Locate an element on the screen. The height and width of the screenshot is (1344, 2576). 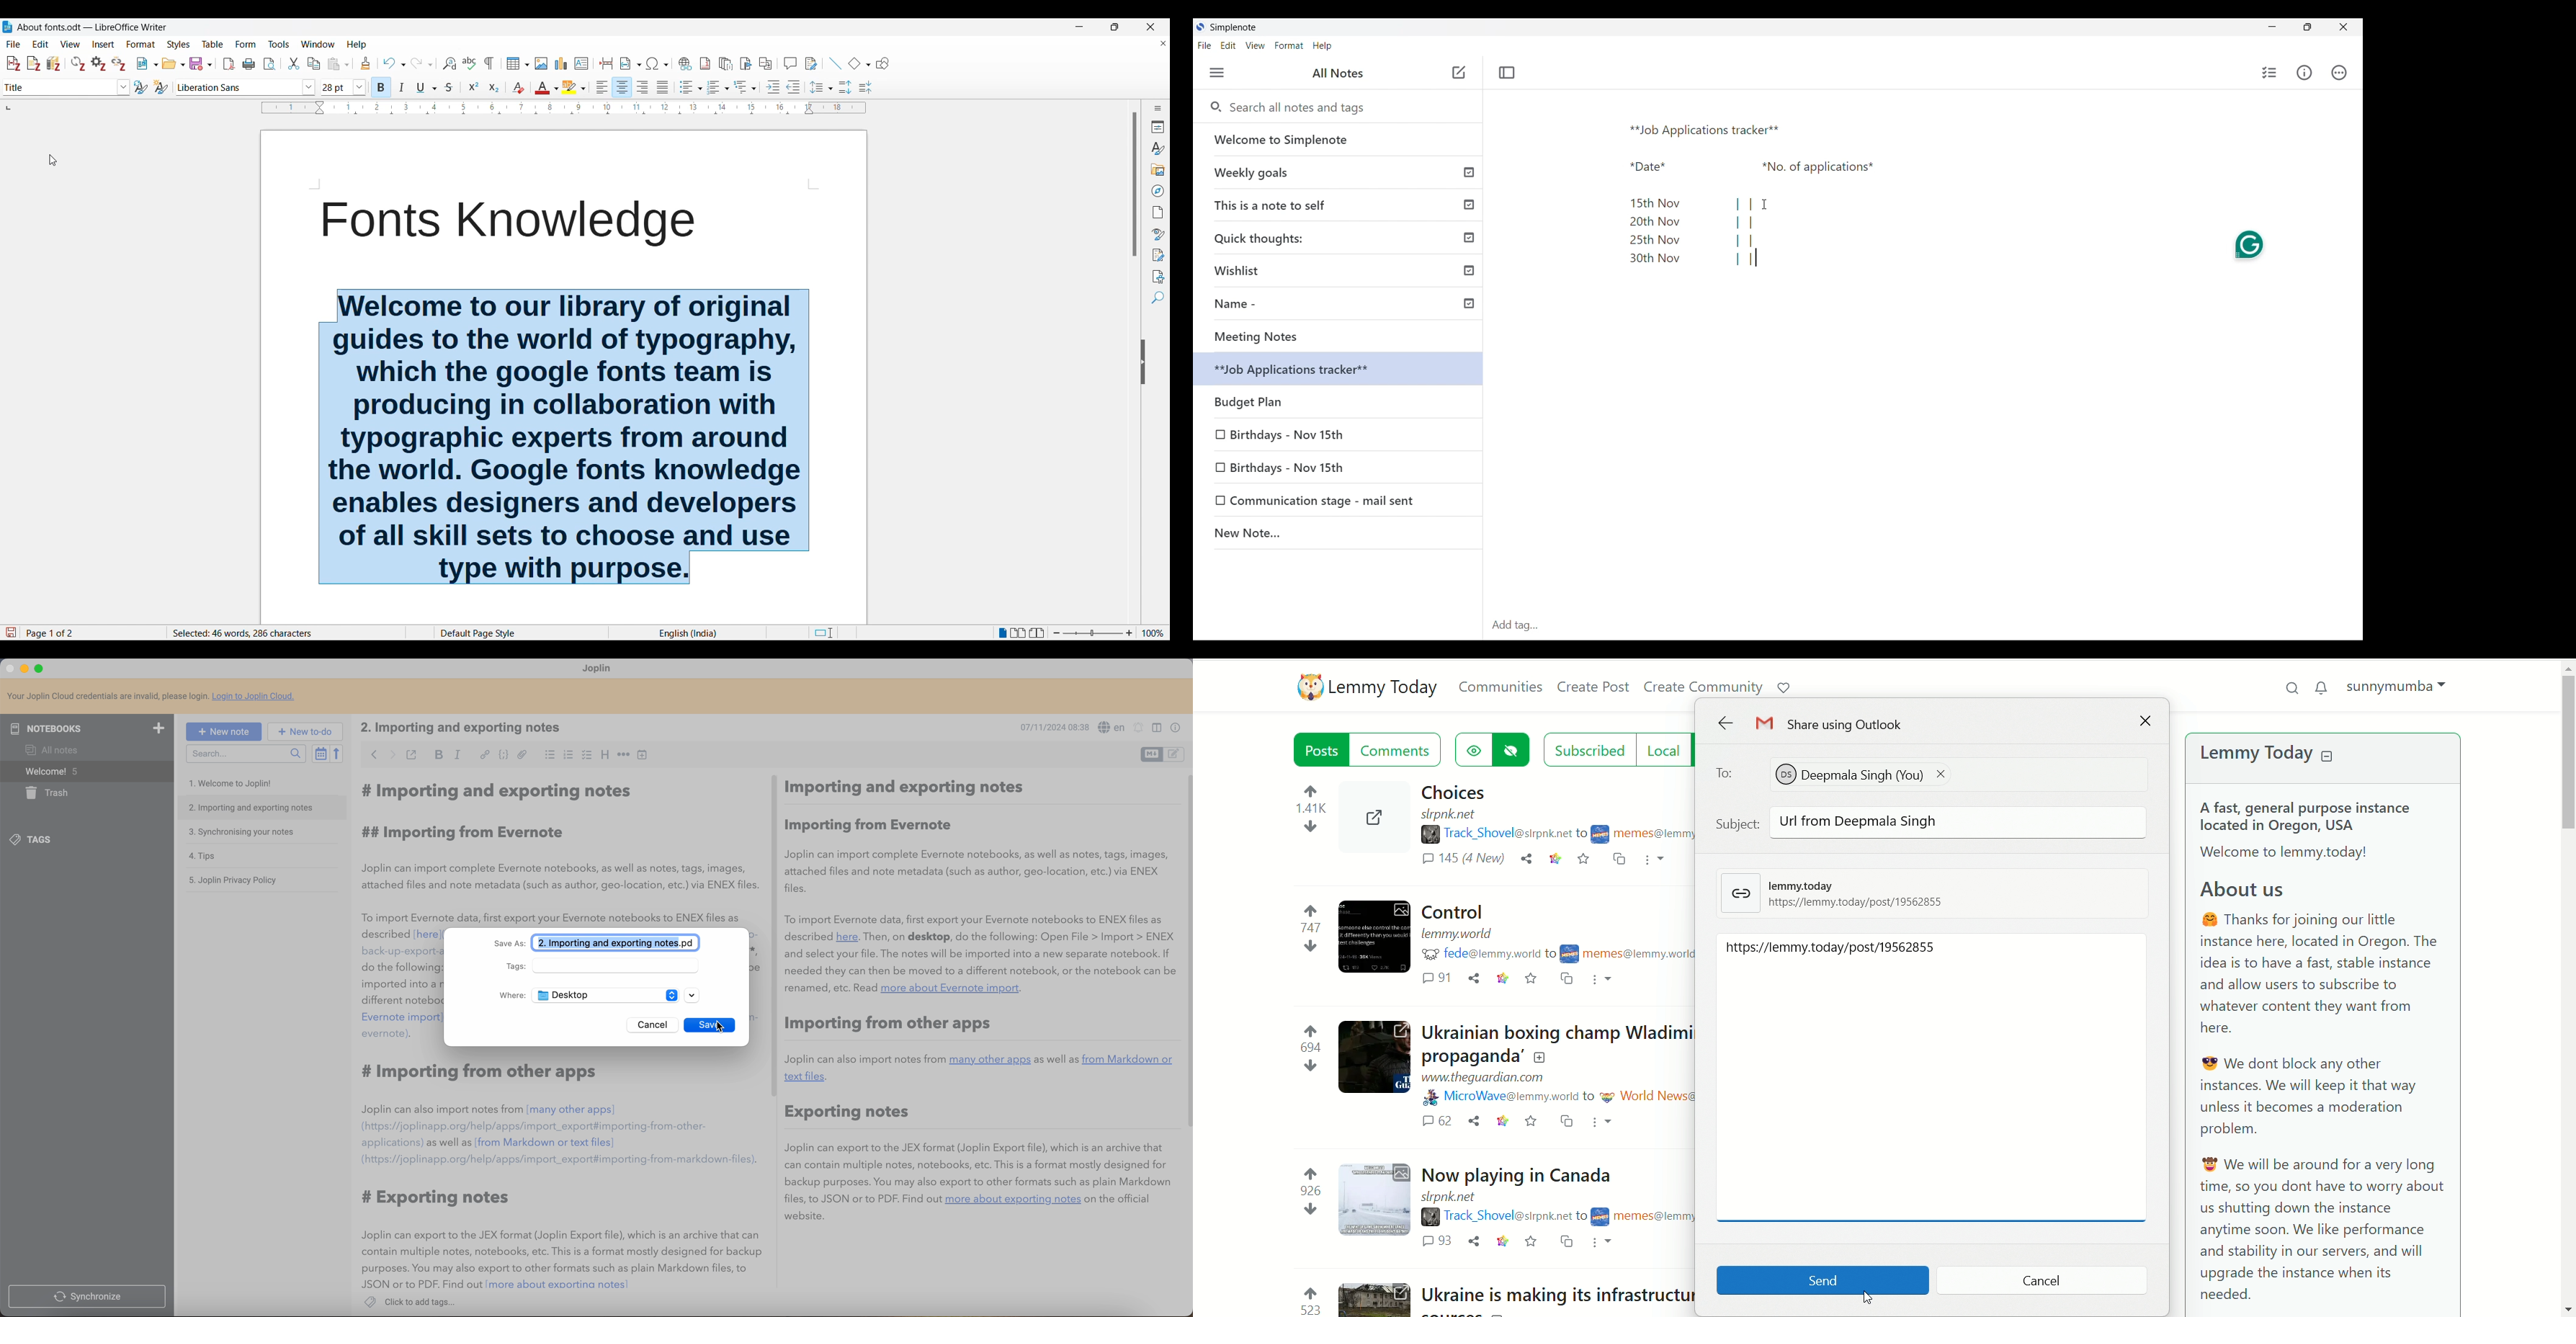
bulleted list is located at coordinates (547, 756).